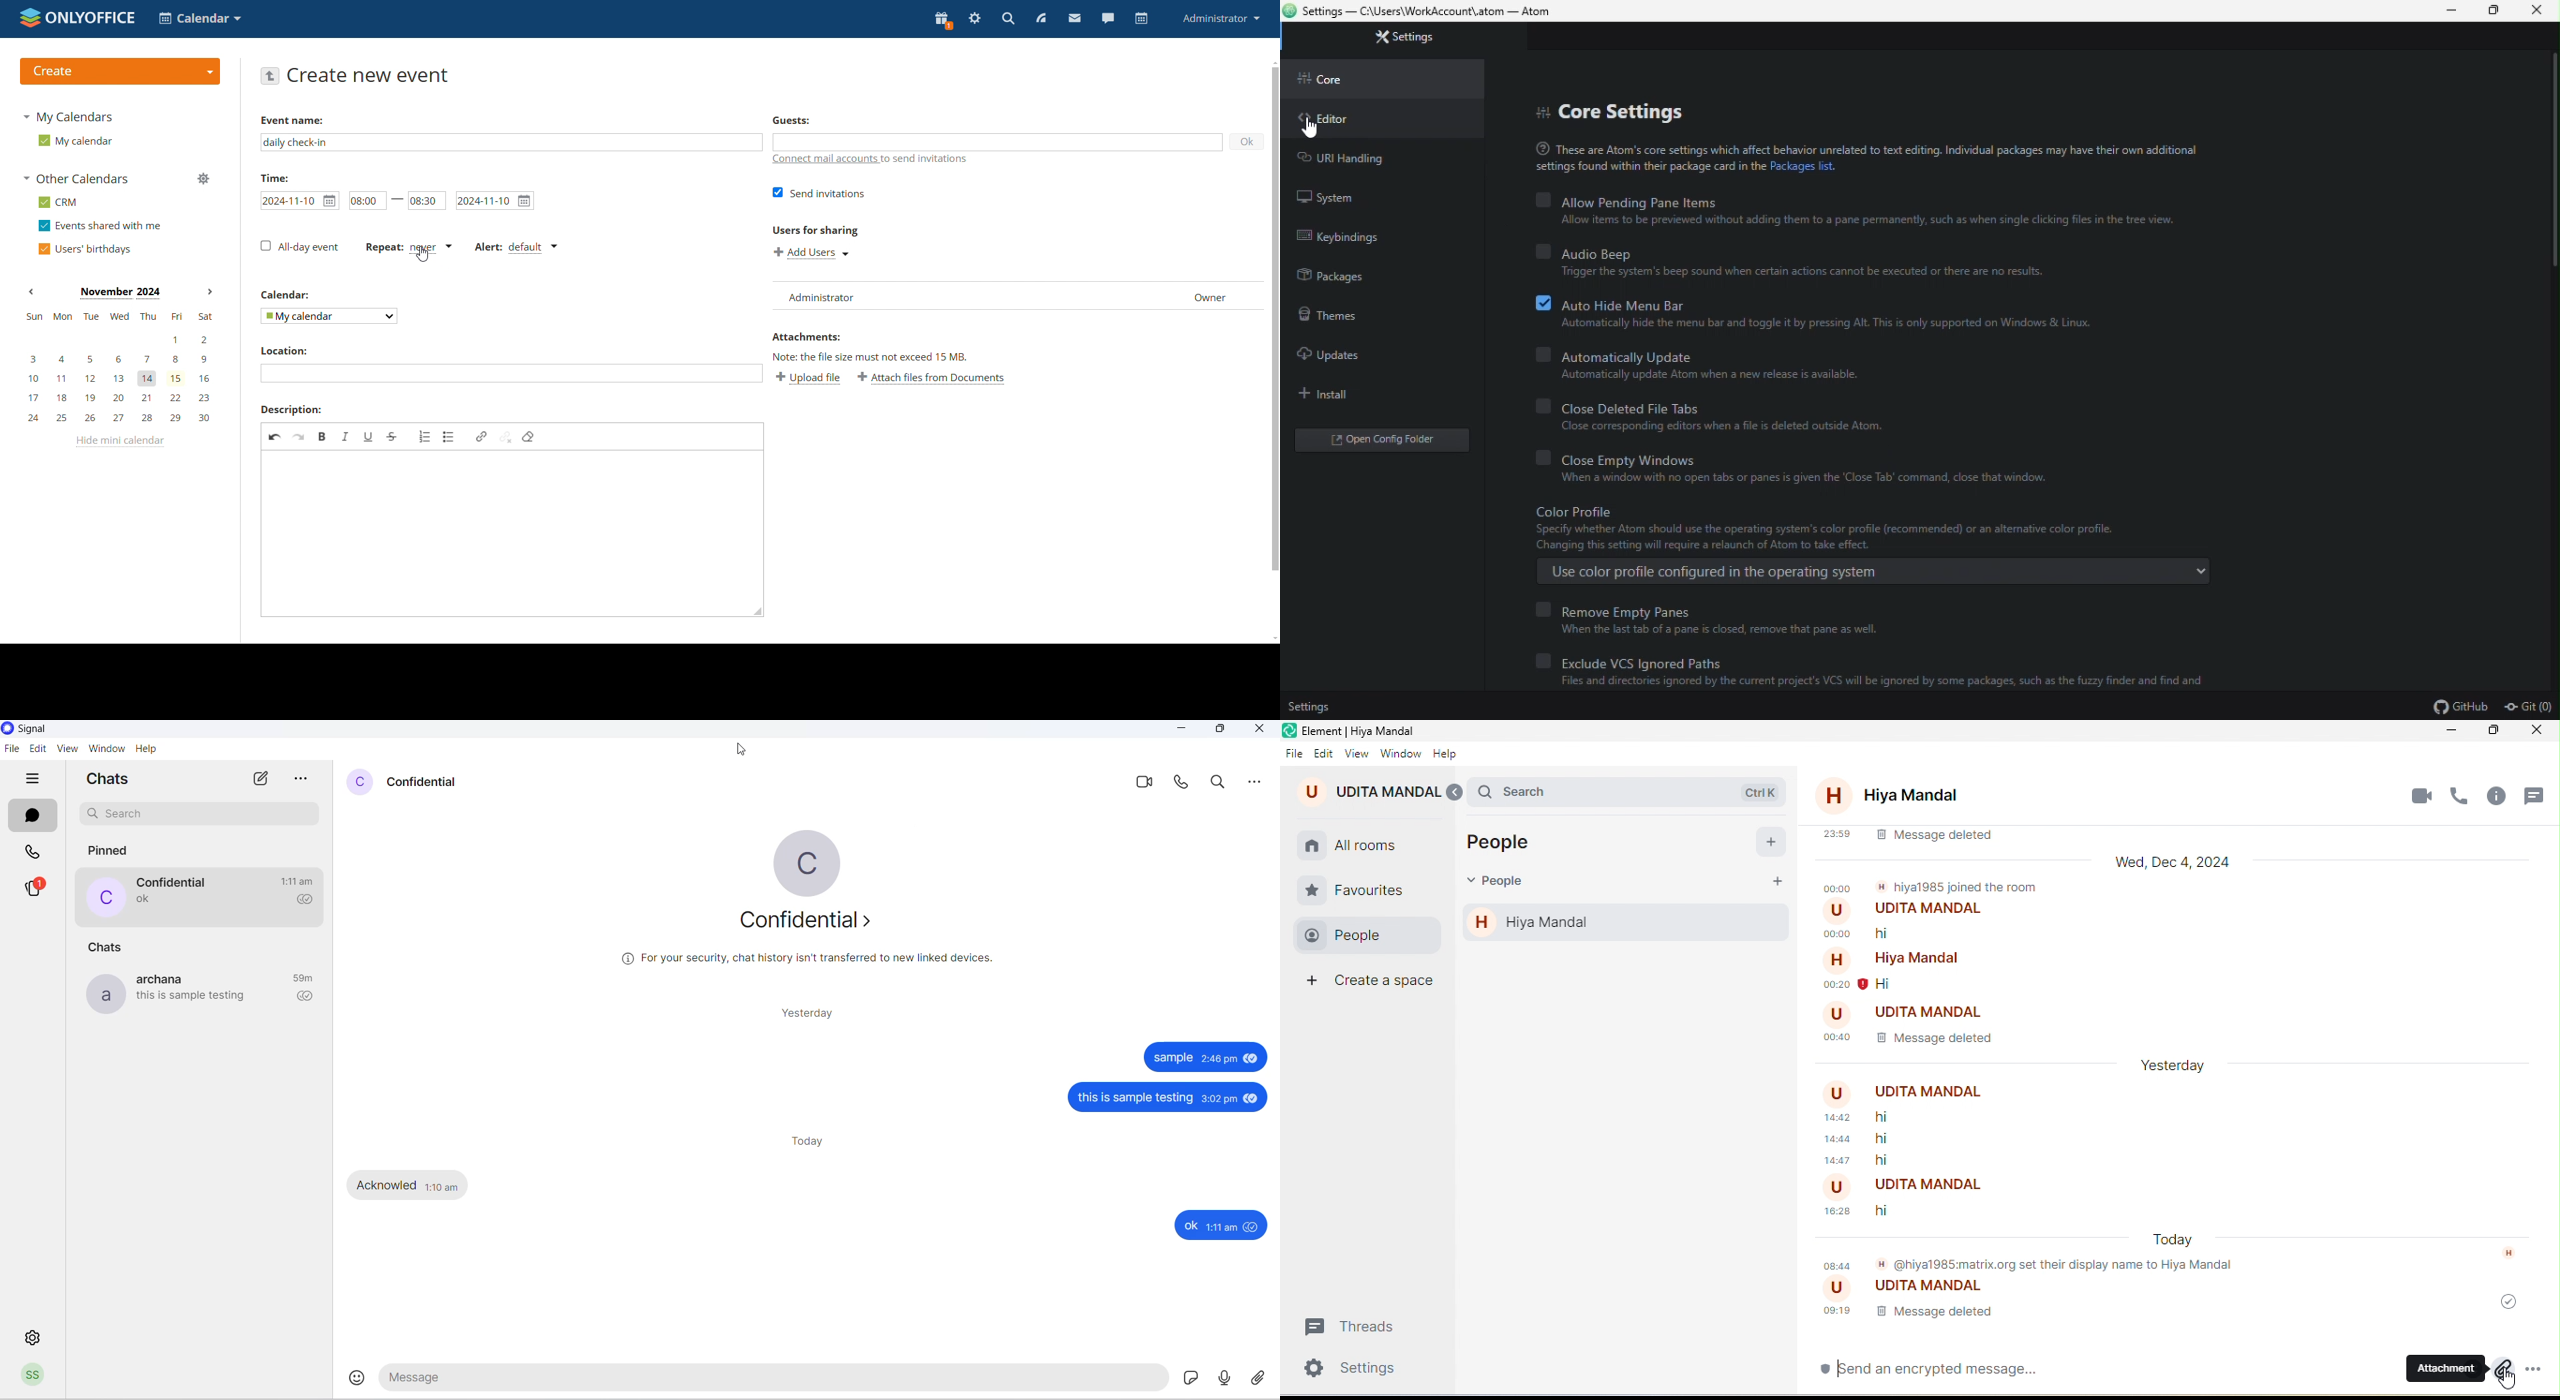 The height and width of the screenshot is (1400, 2576). What do you see at coordinates (2463, 797) in the screenshot?
I see `voice call` at bounding box center [2463, 797].